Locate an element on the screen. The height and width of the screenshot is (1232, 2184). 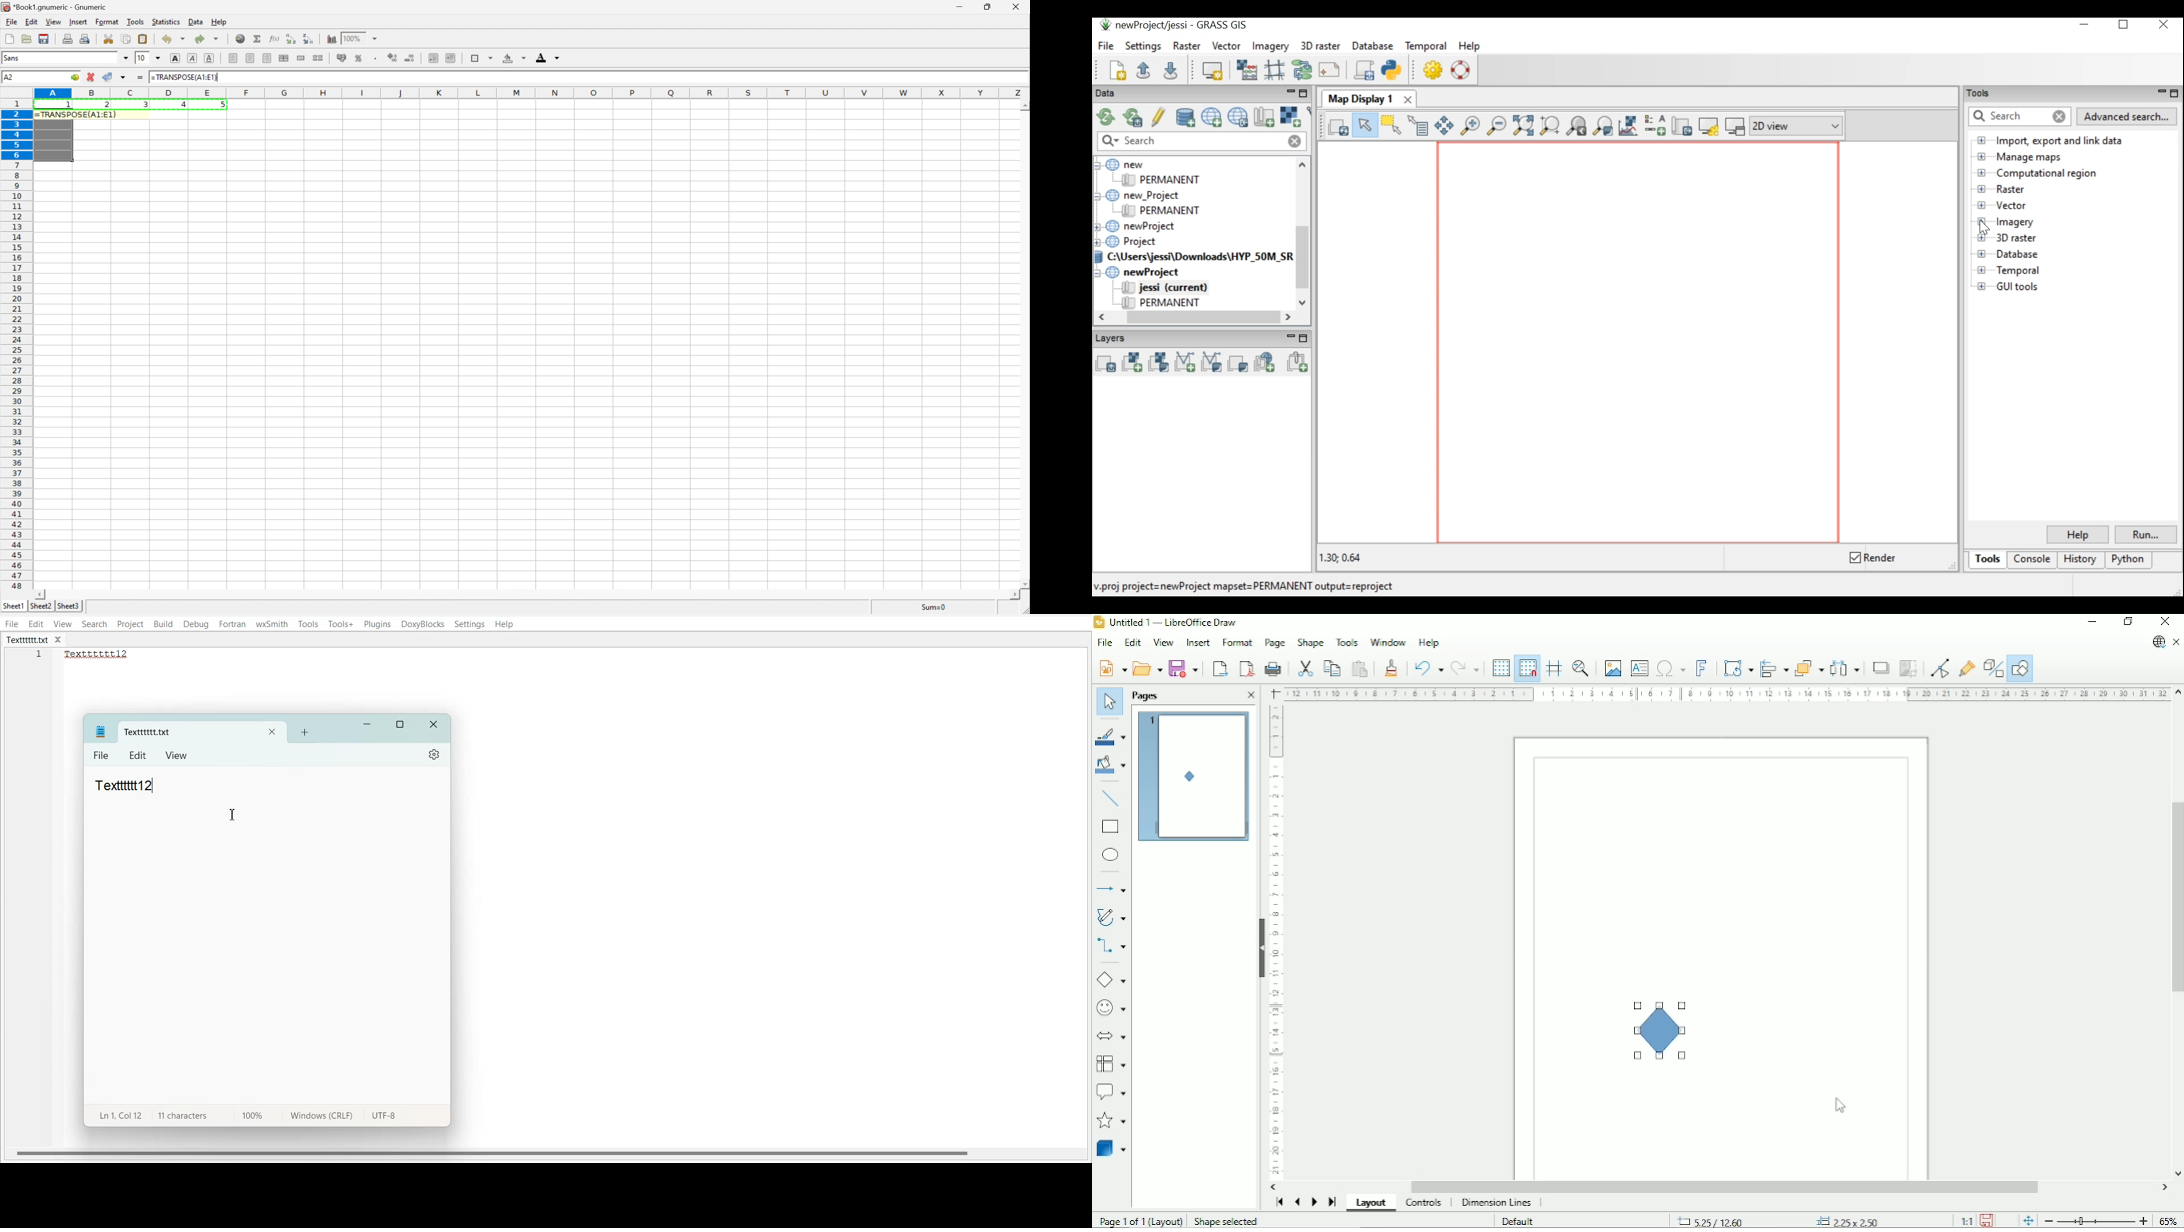
open file is located at coordinates (28, 38).